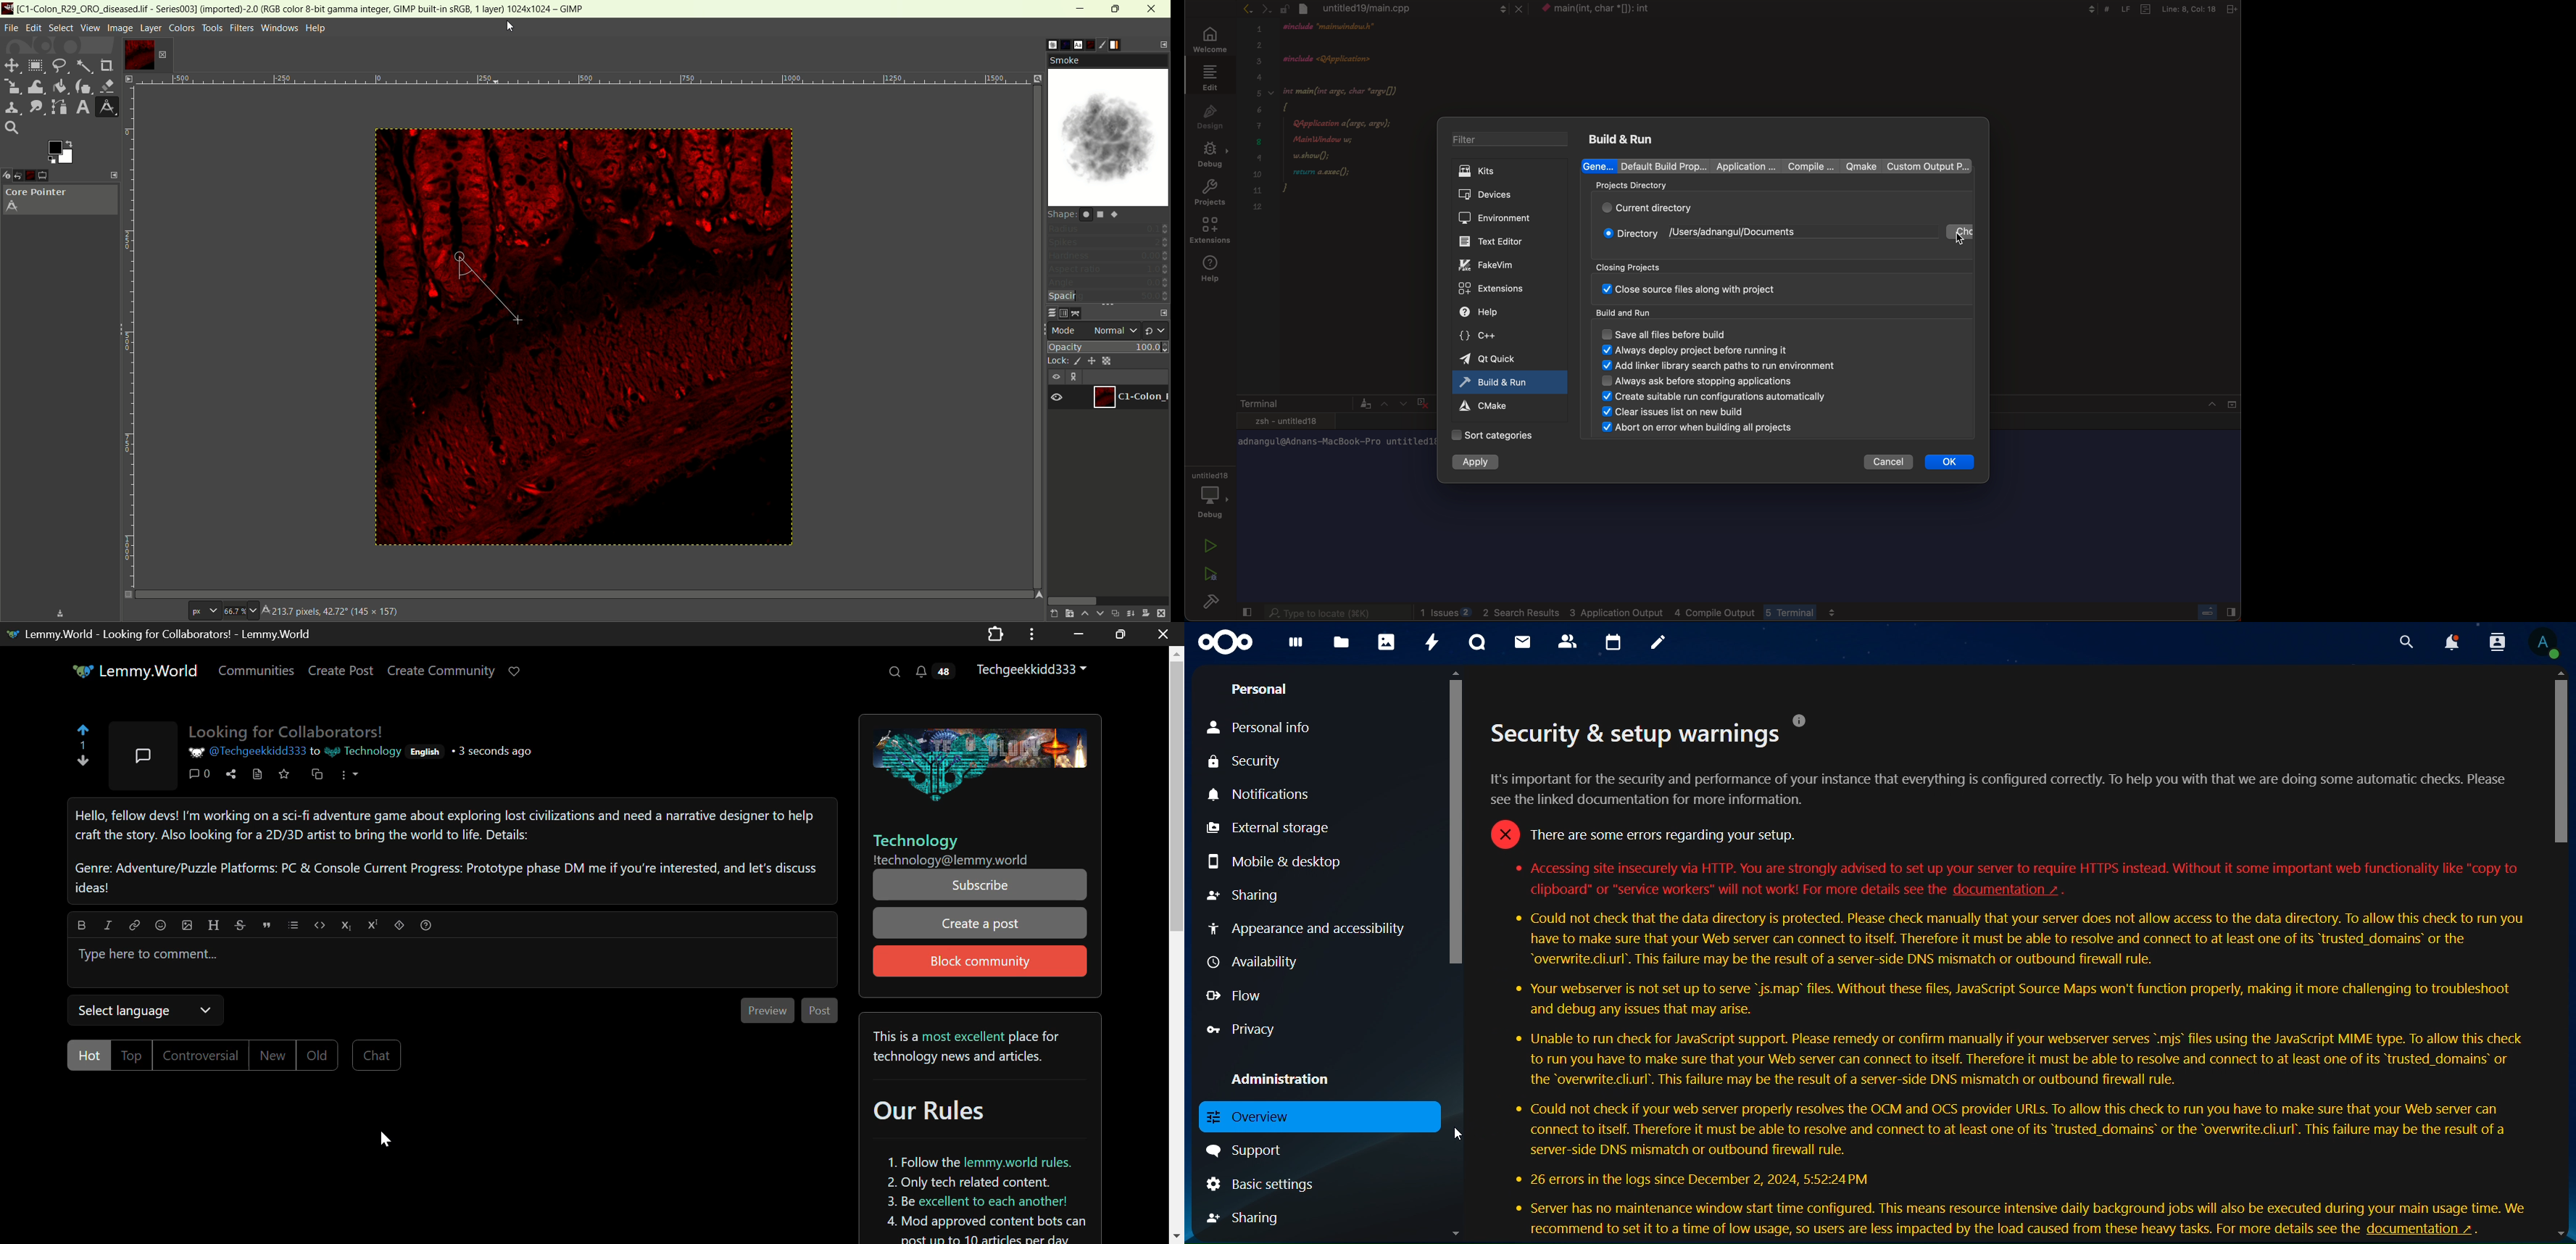 The height and width of the screenshot is (1260, 2576). Describe the element at coordinates (183, 634) in the screenshot. I see `Lemmy.World - Looking for Collaborators! - Lemmy.World` at that location.